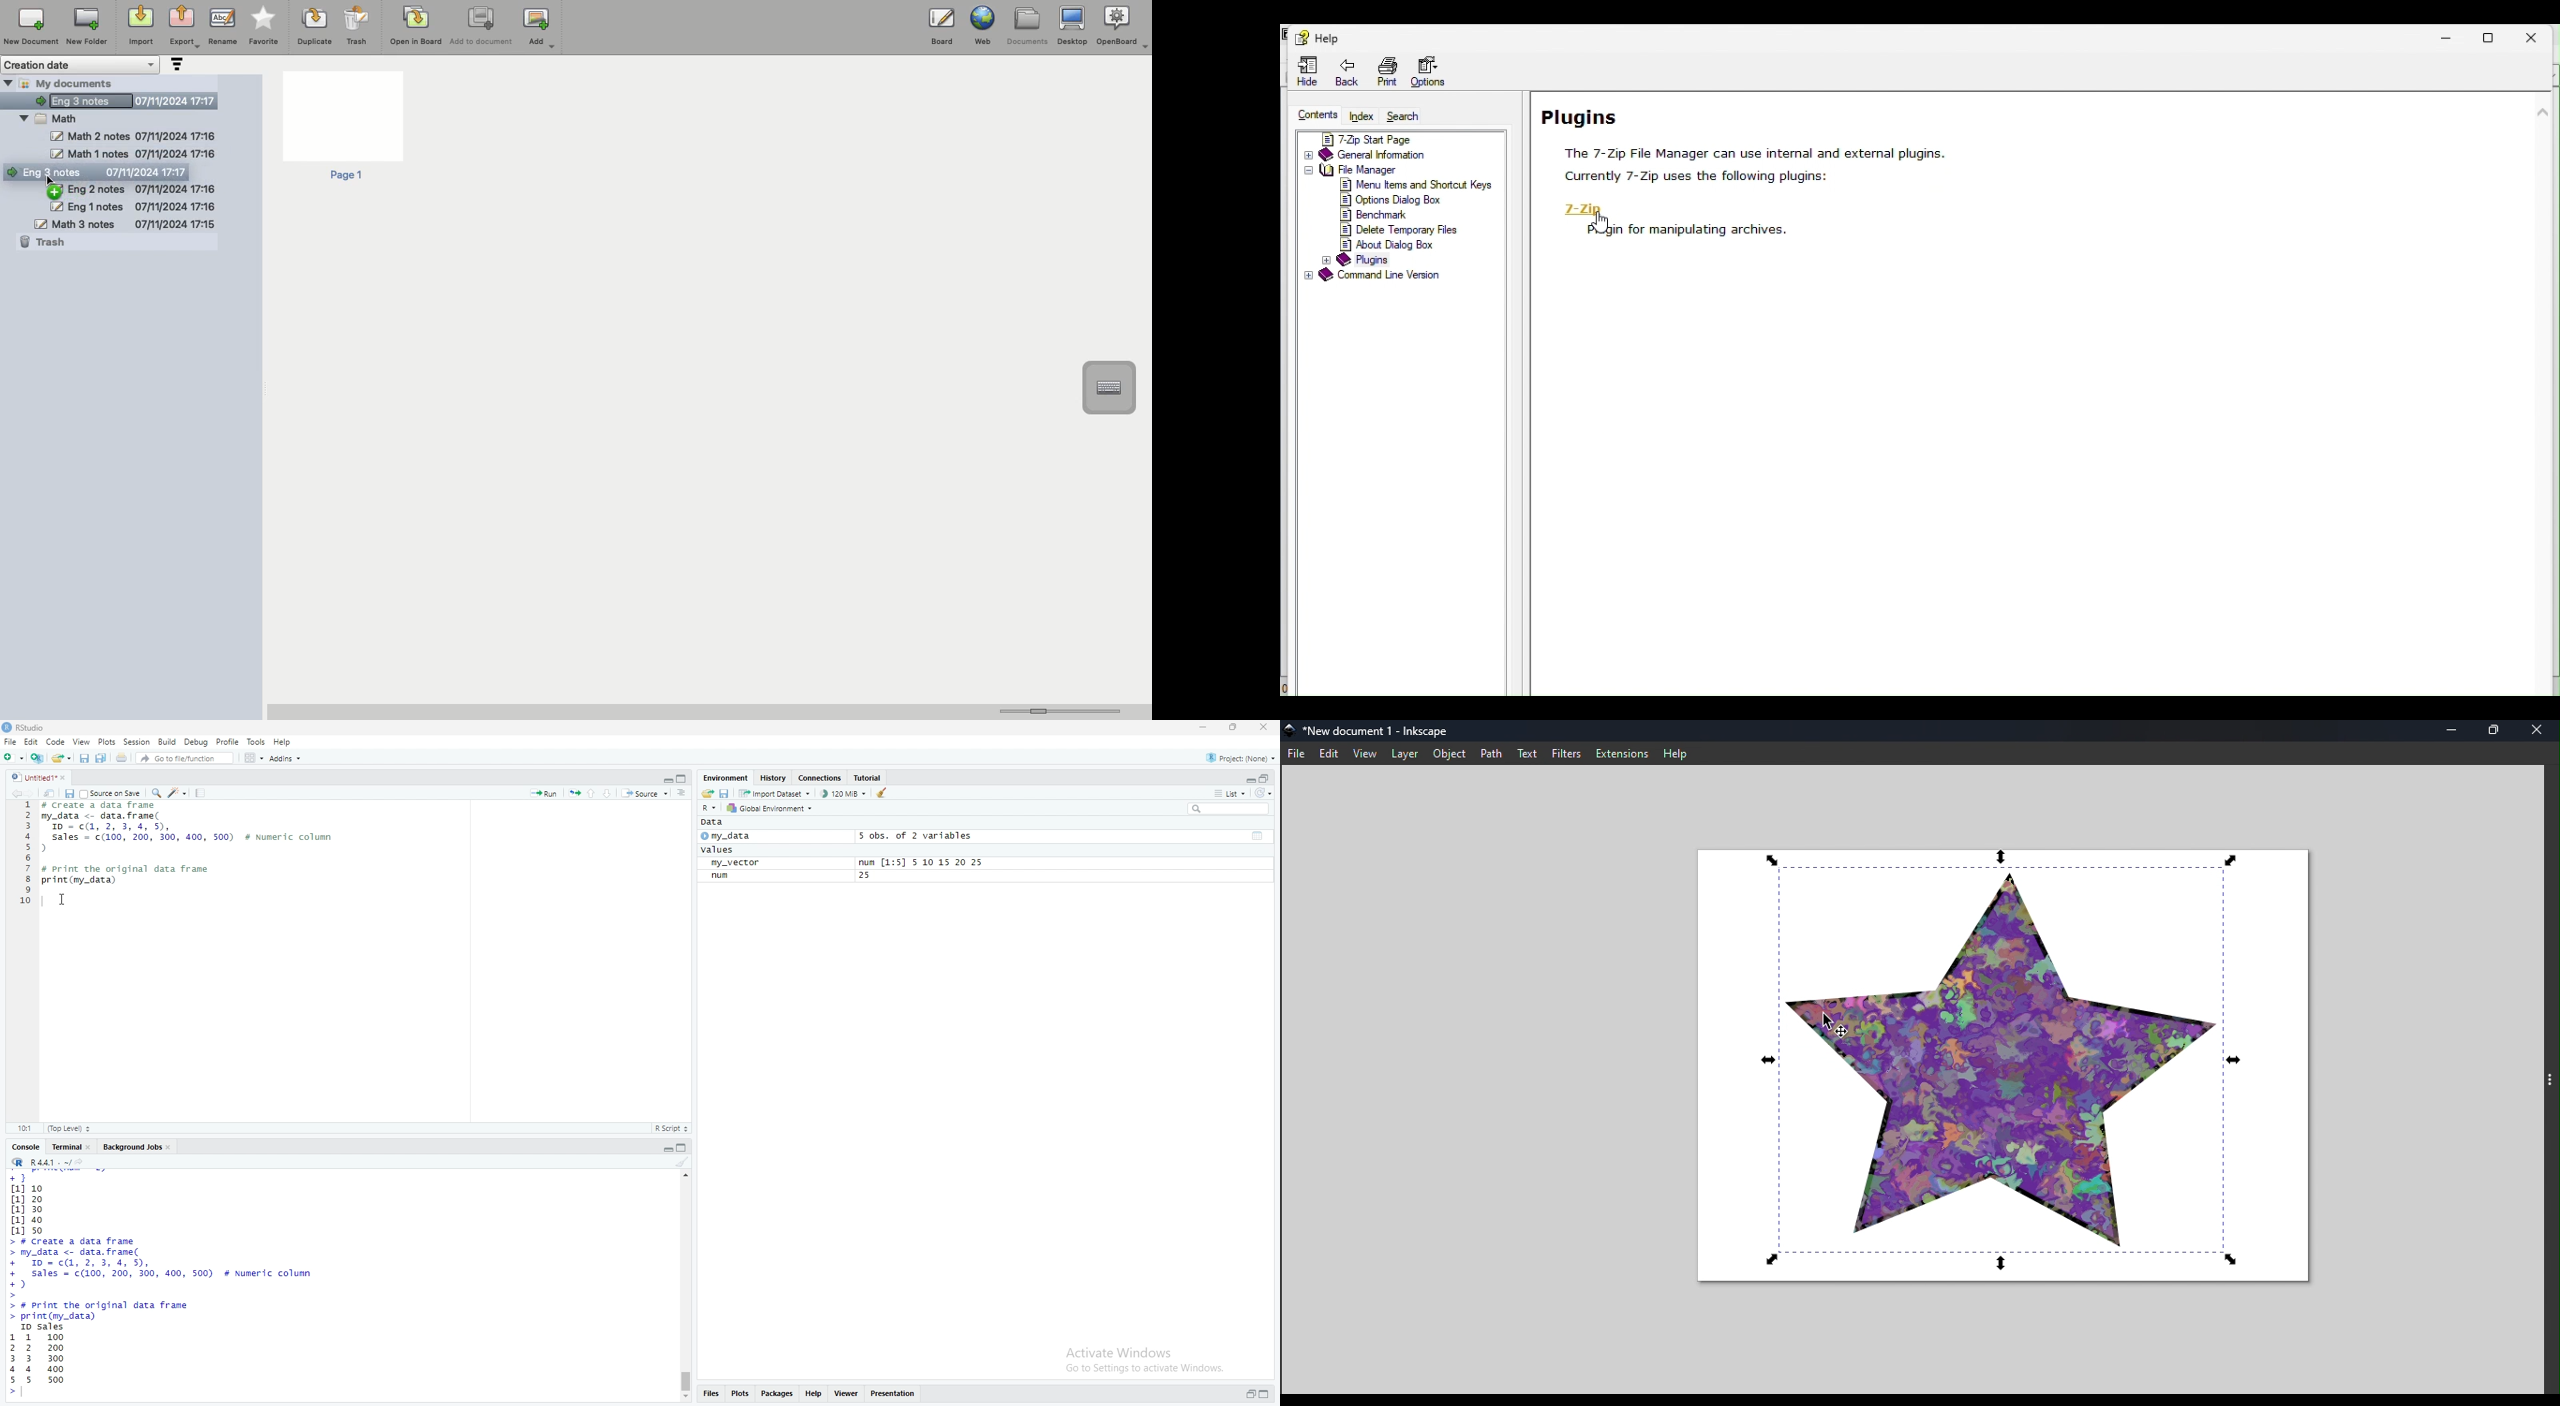 This screenshot has width=2576, height=1428. Describe the element at coordinates (251, 759) in the screenshot. I see `workspace panes` at that location.